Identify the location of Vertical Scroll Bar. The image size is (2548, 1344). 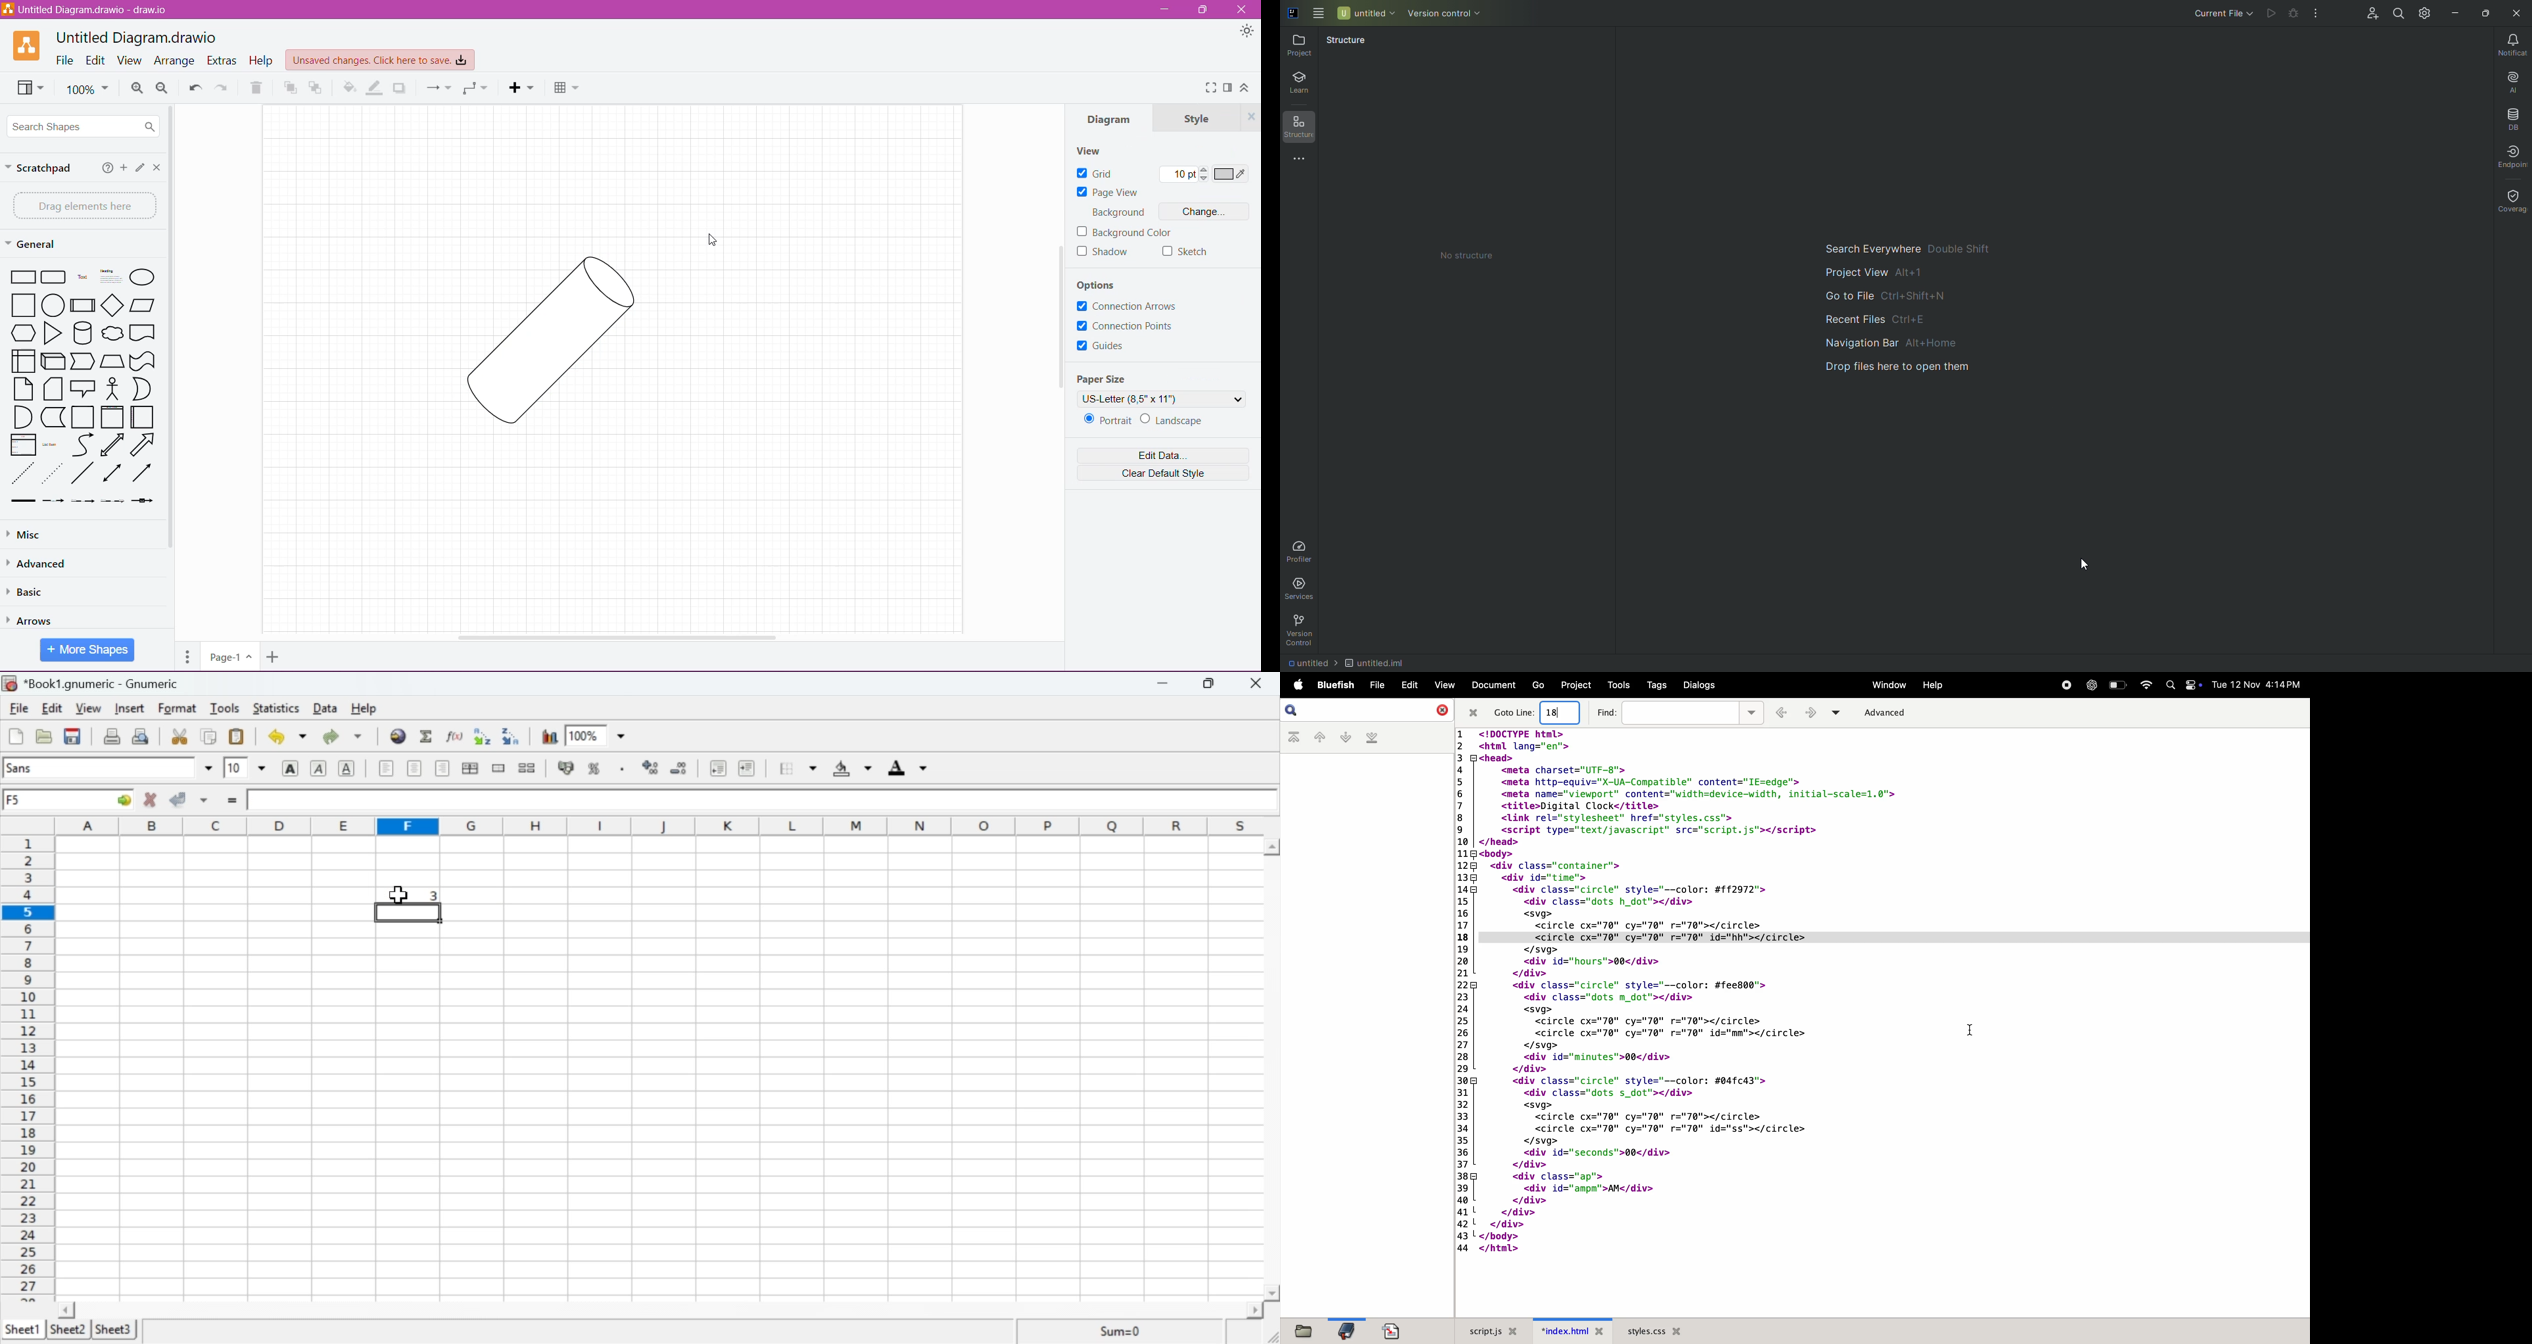
(1059, 315).